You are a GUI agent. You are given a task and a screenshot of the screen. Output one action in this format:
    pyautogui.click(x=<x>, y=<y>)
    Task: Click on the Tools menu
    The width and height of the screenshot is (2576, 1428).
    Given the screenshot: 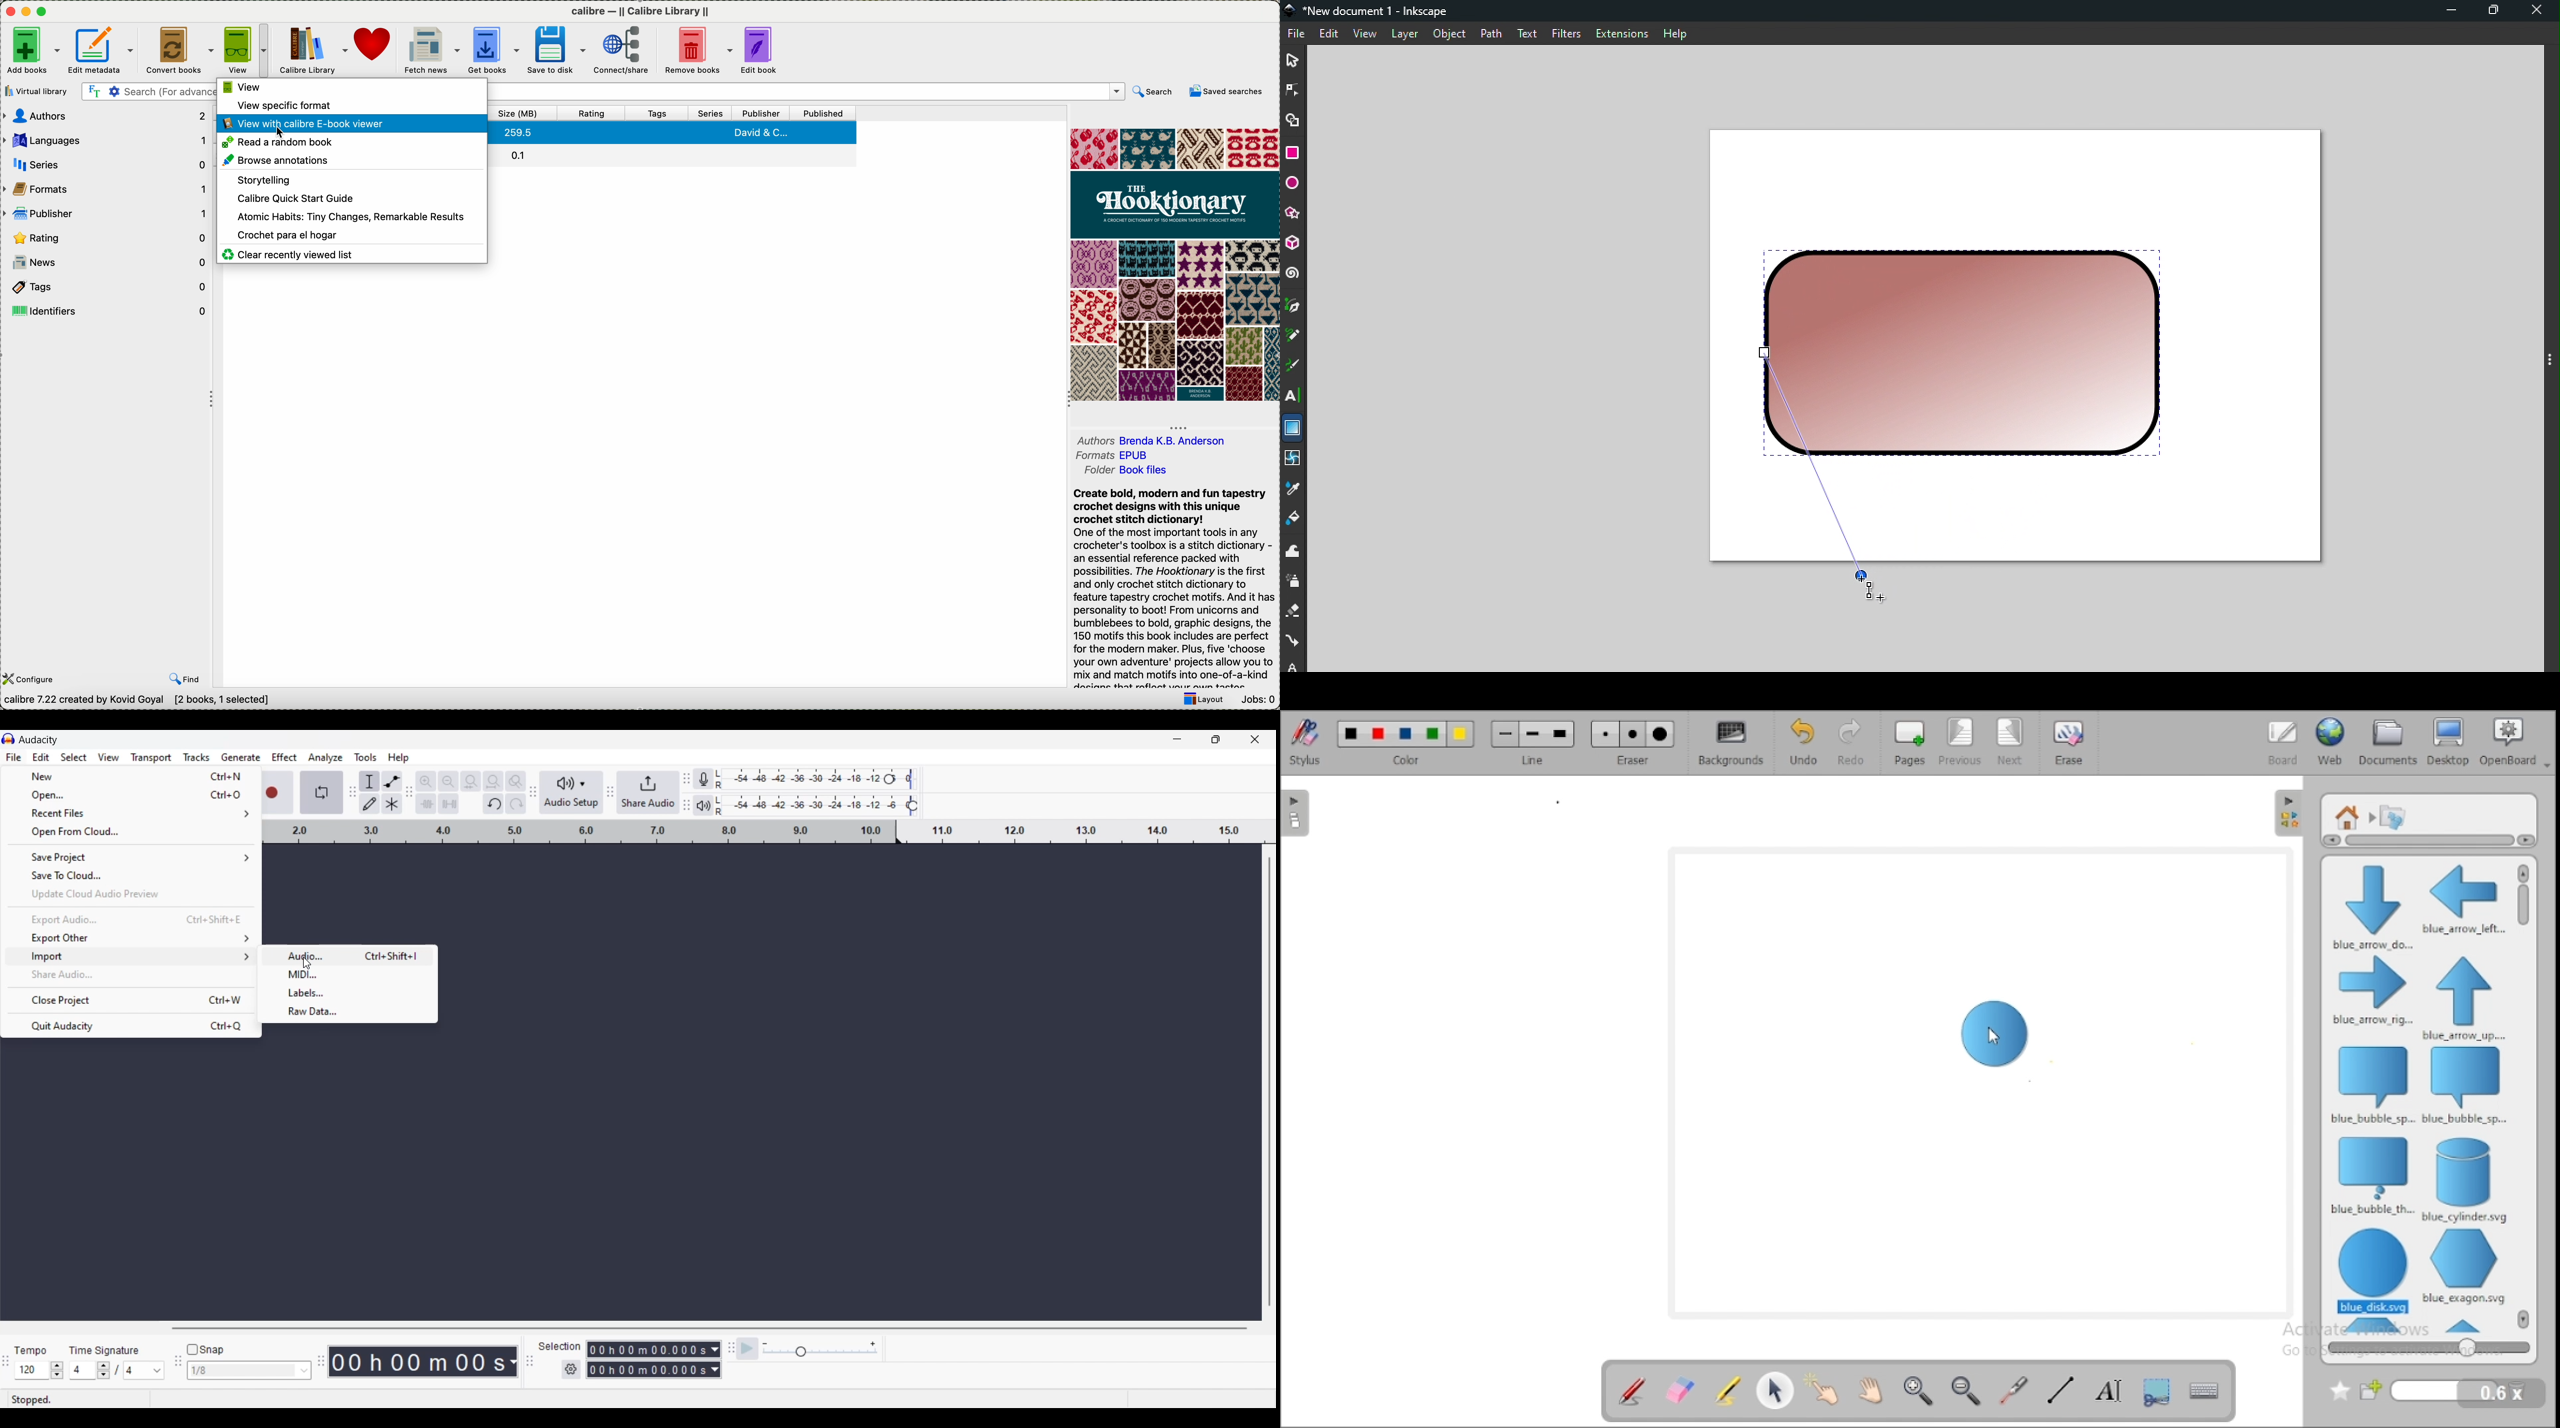 What is the action you would take?
    pyautogui.click(x=366, y=758)
    